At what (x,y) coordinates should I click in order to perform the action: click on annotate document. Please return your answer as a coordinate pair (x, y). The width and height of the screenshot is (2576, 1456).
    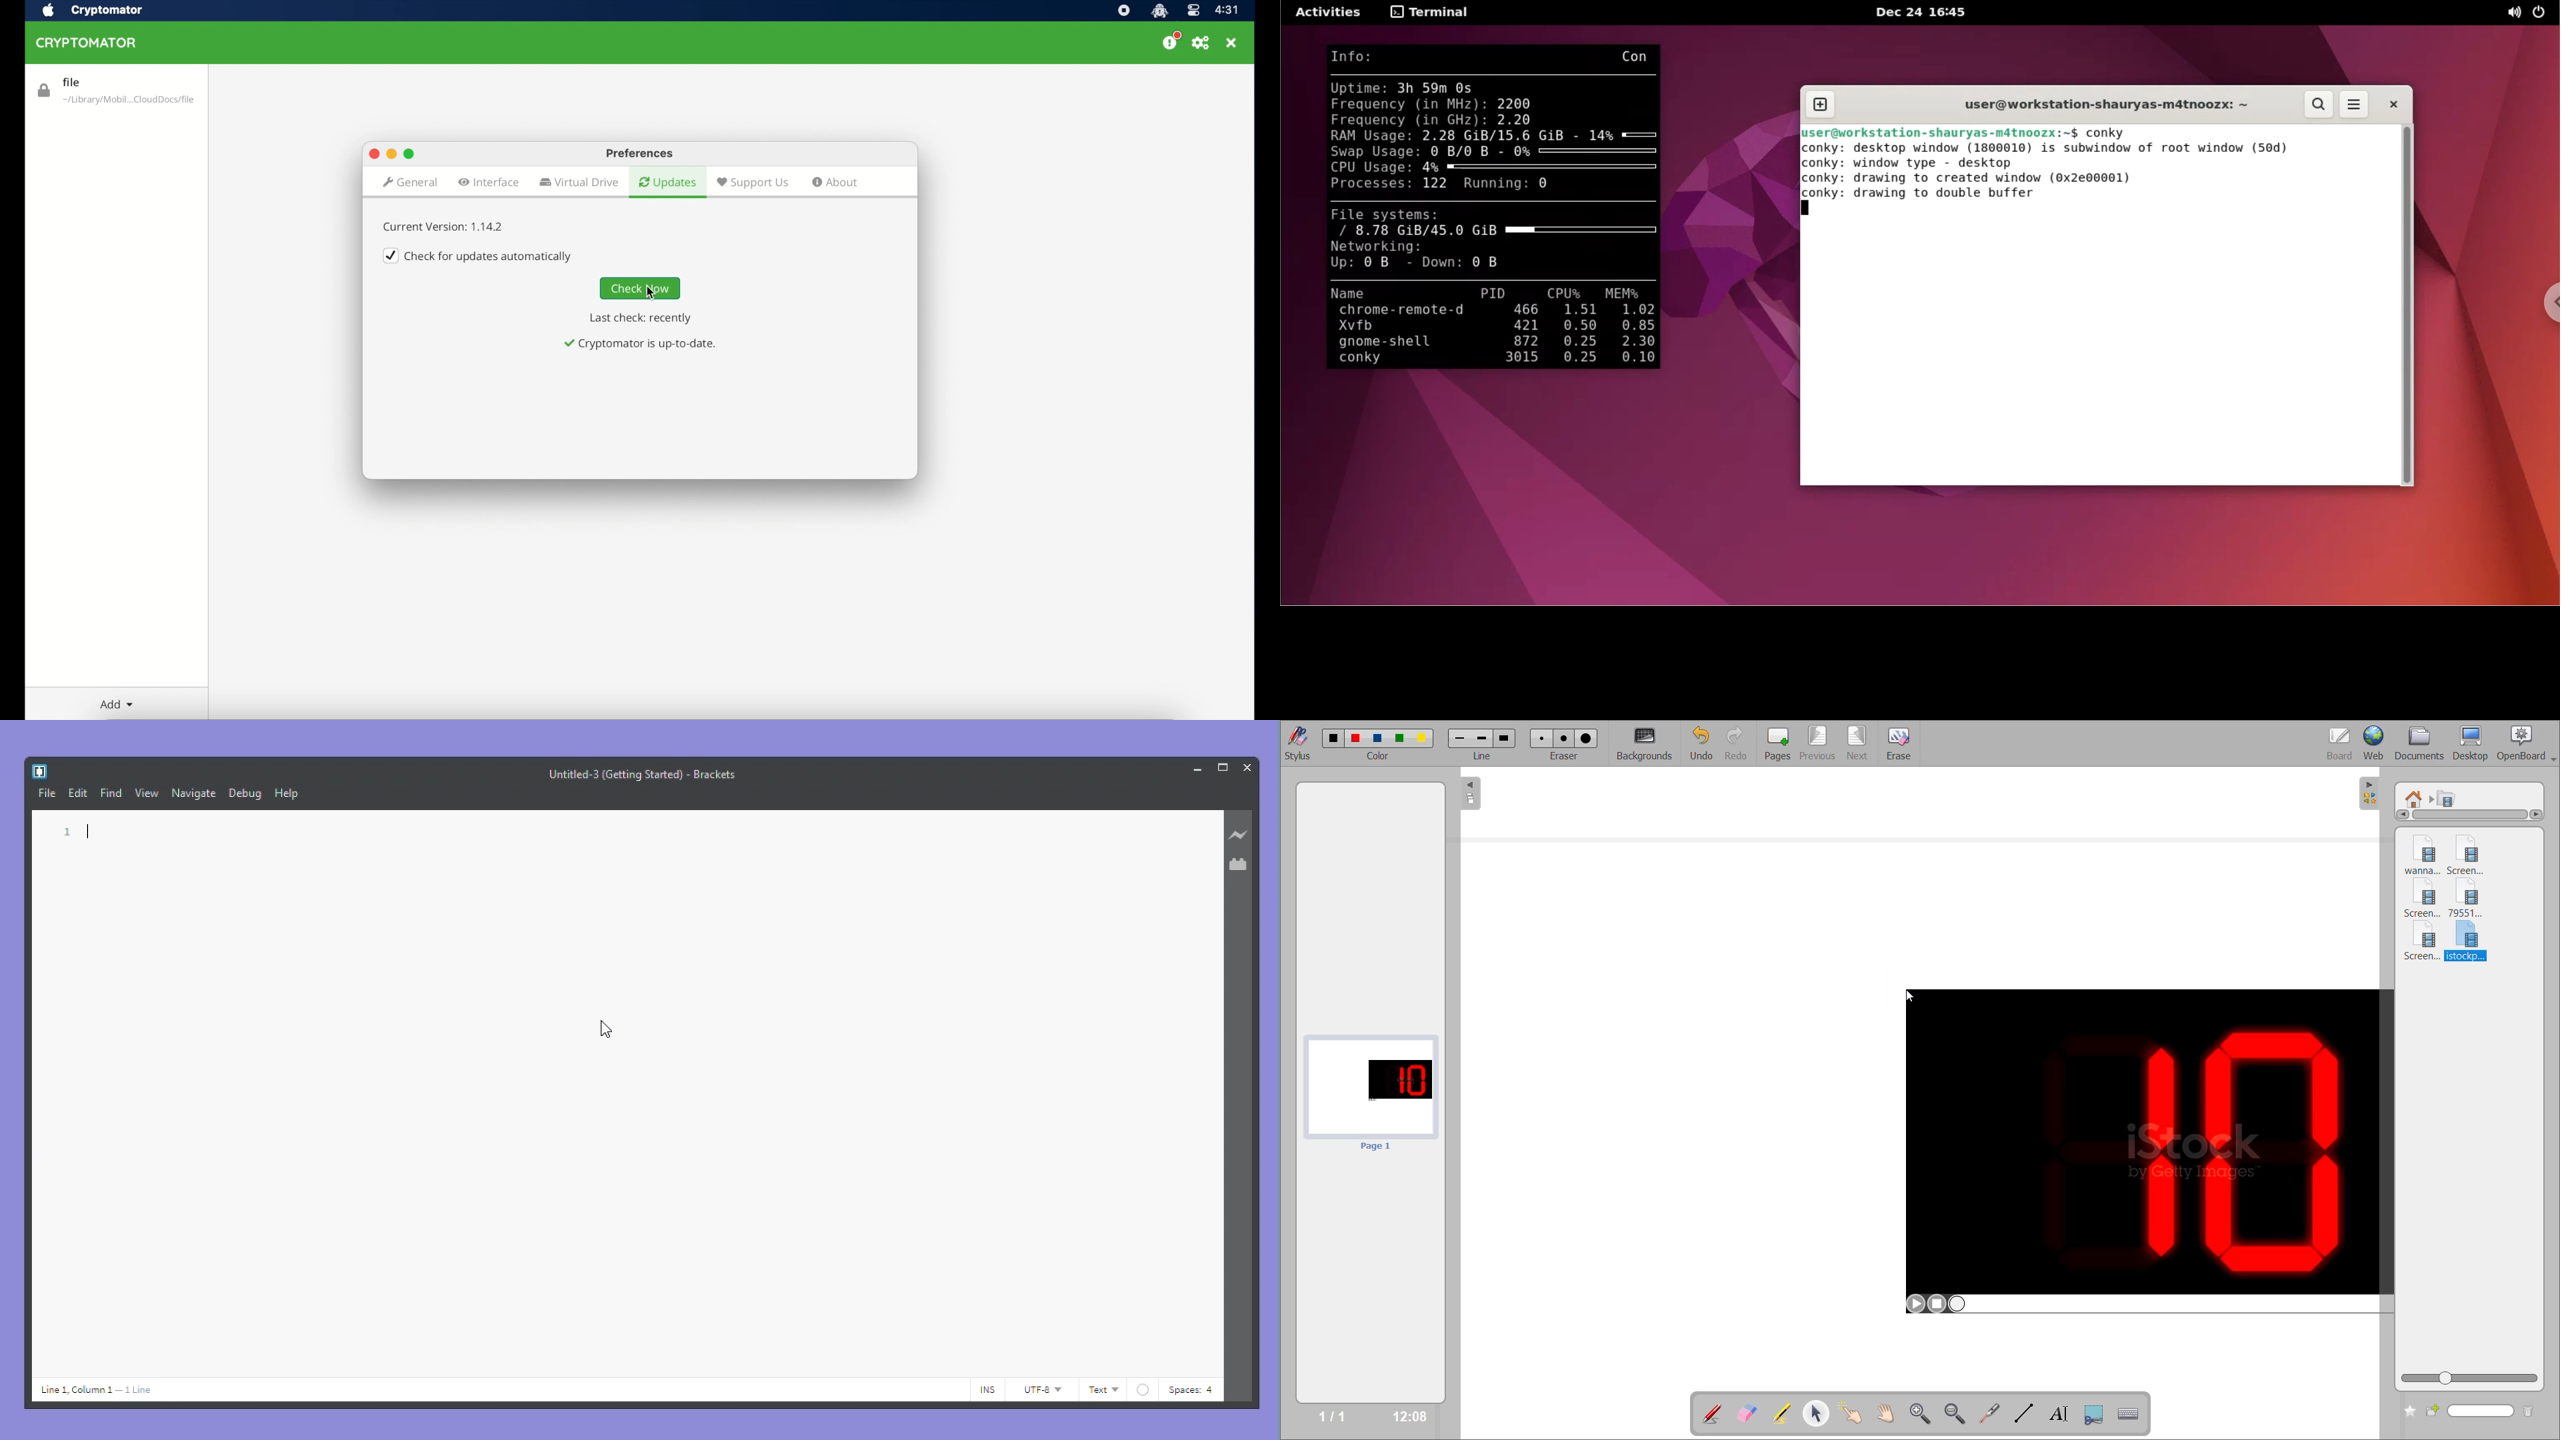
    Looking at the image, I should click on (1711, 1412).